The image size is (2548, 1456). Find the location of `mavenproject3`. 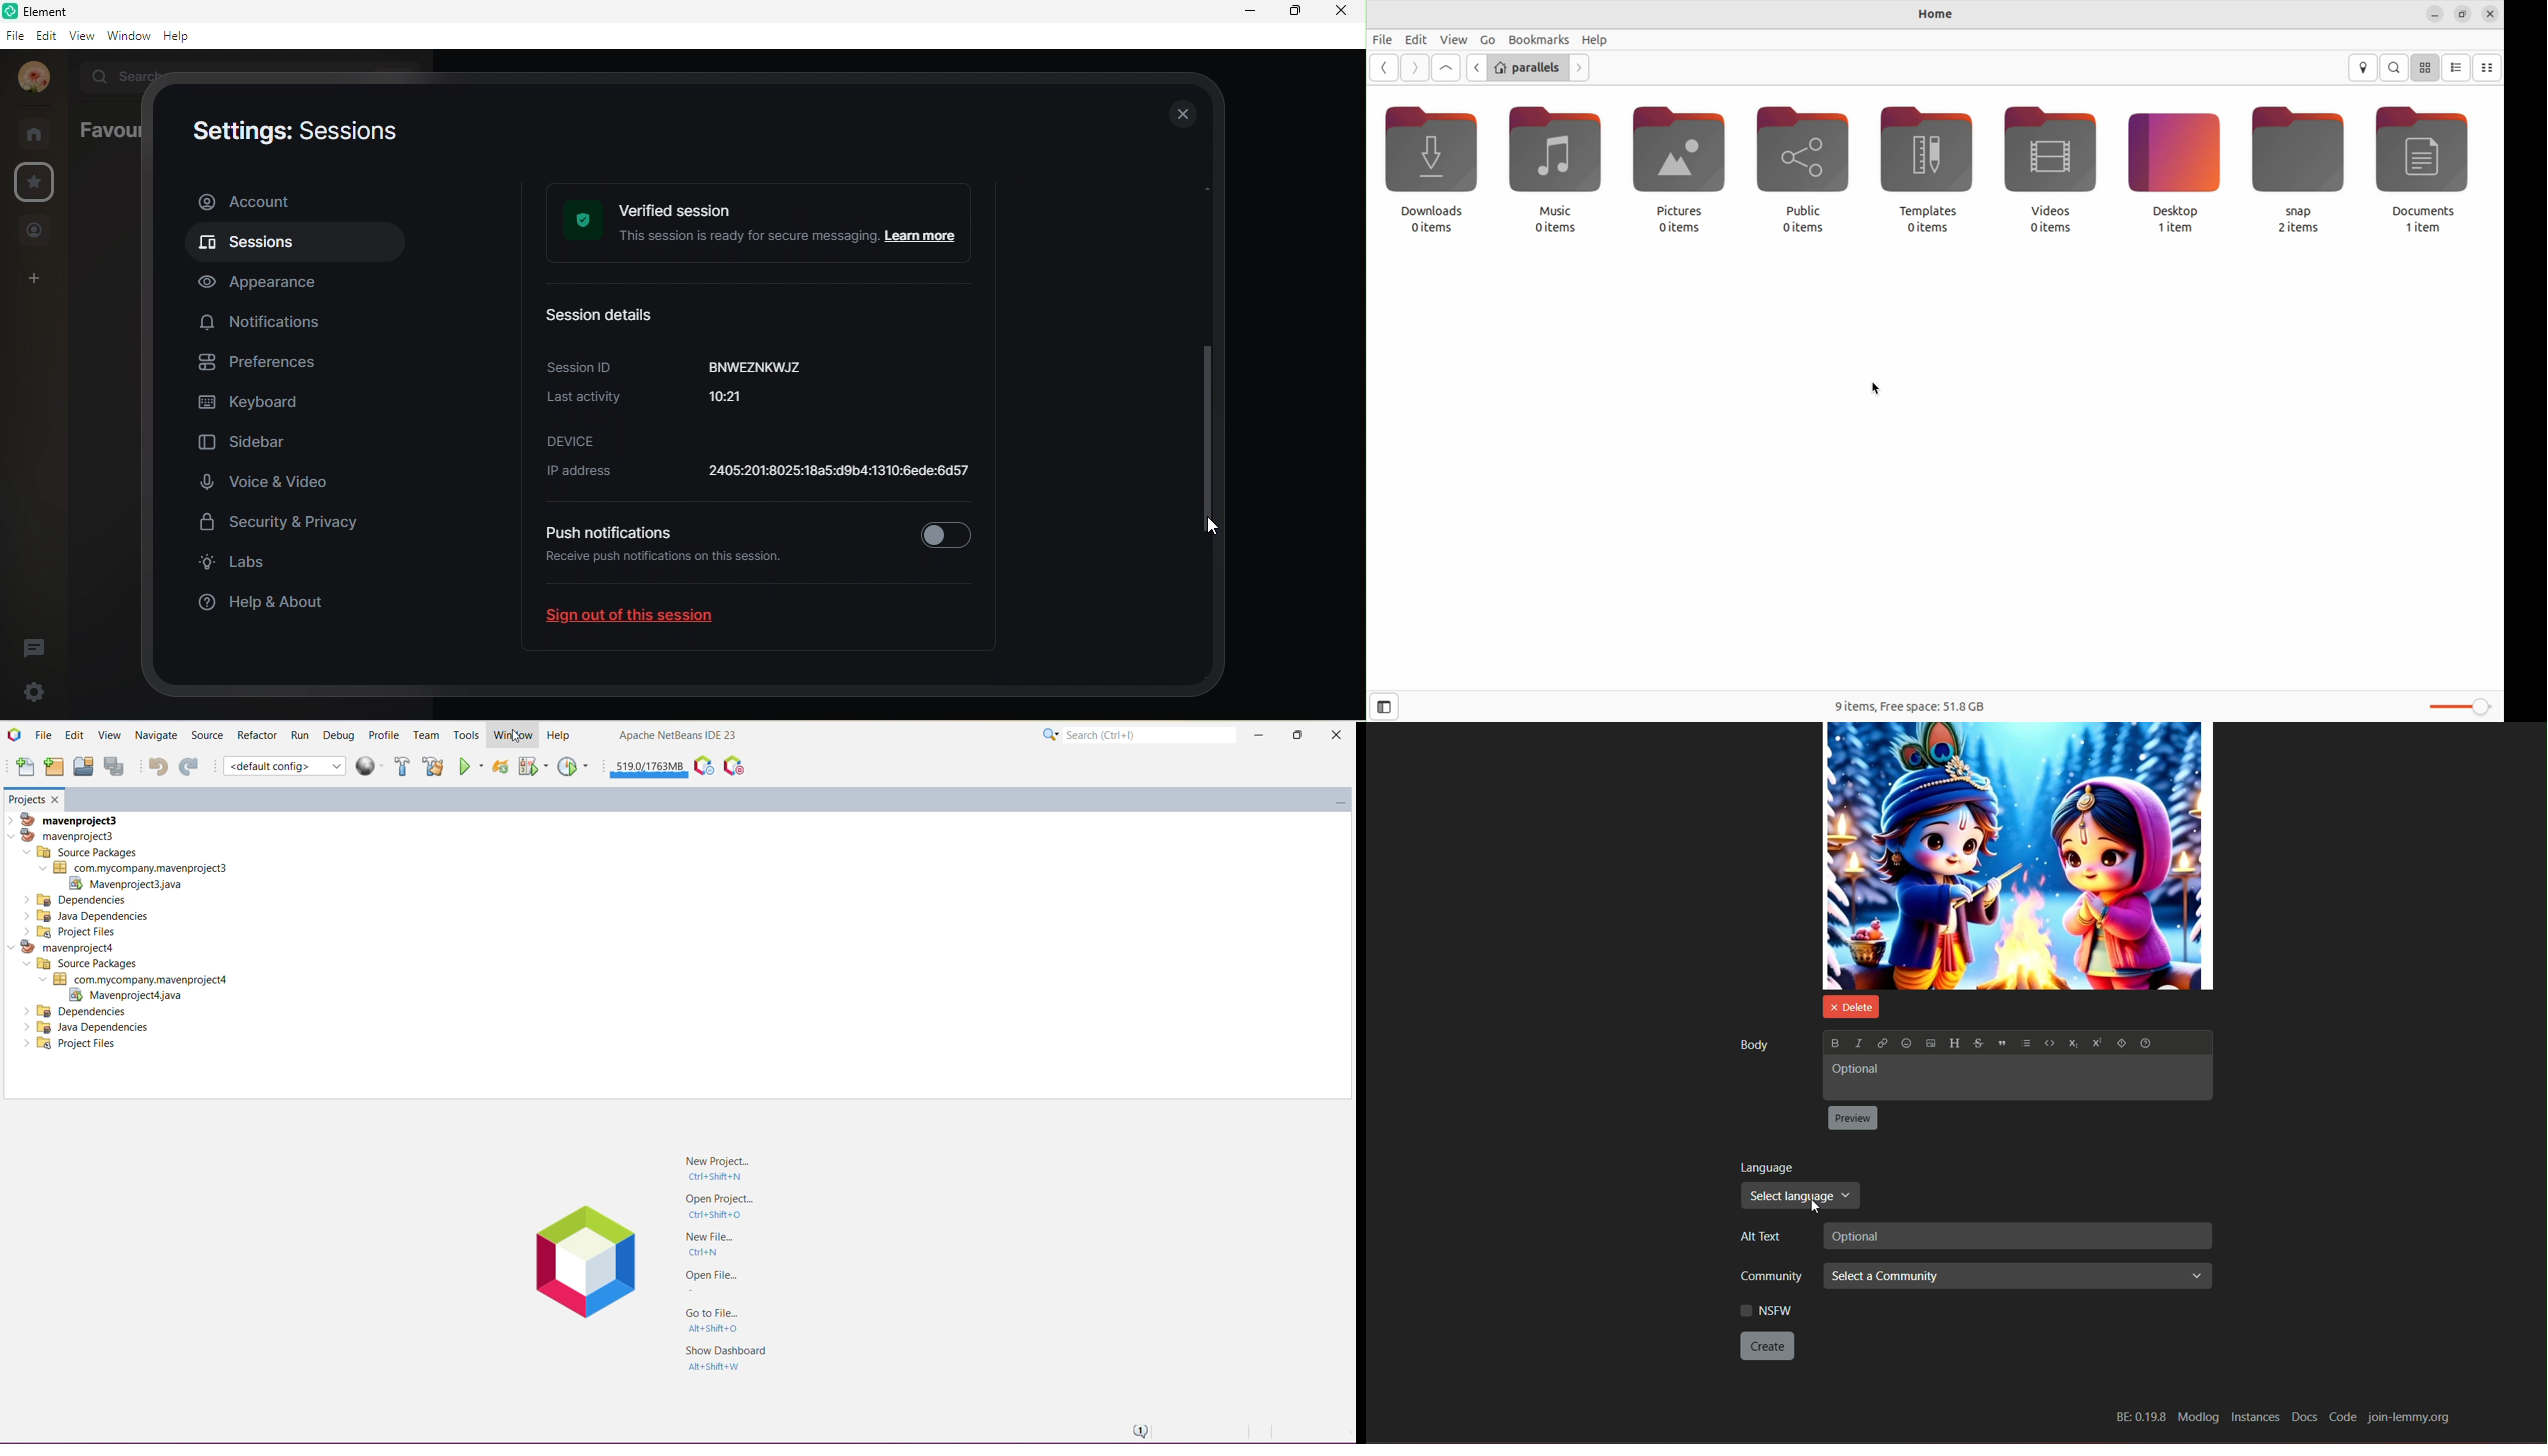

mavenproject3 is located at coordinates (66, 835).